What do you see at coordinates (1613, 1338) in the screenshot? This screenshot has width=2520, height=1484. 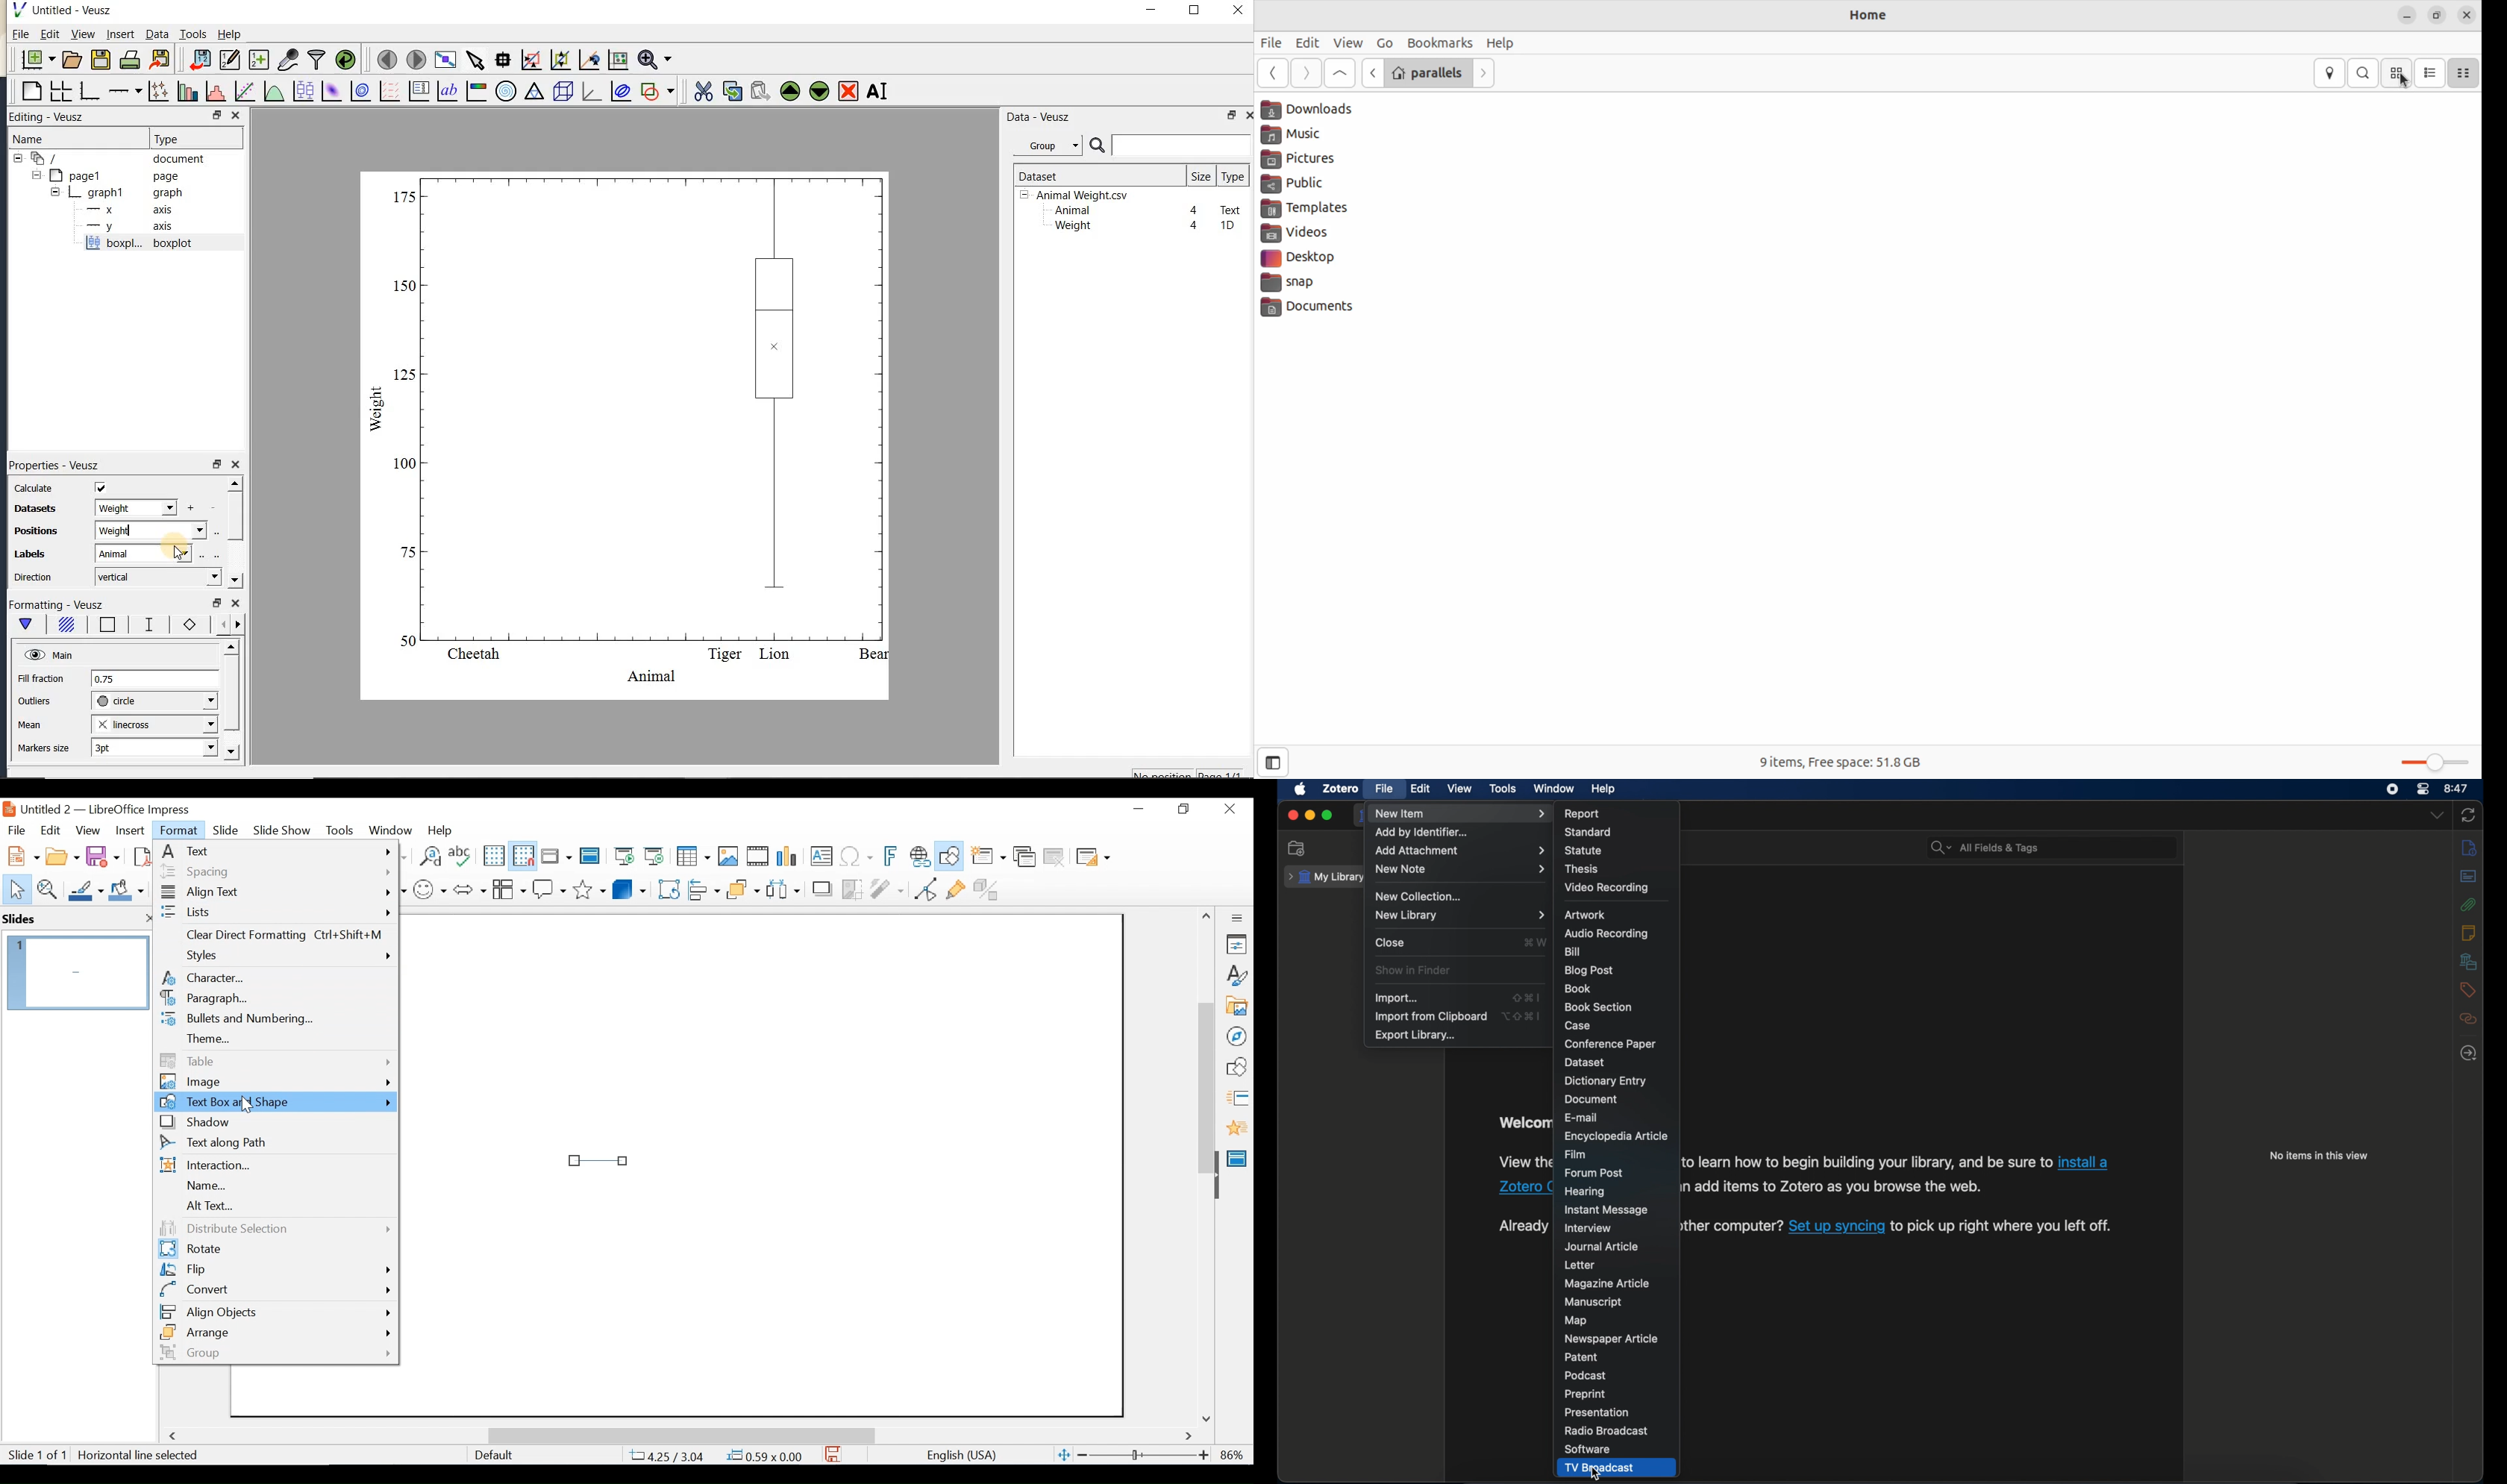 I see `newspaper article` at bounding box center [1613, 1338].